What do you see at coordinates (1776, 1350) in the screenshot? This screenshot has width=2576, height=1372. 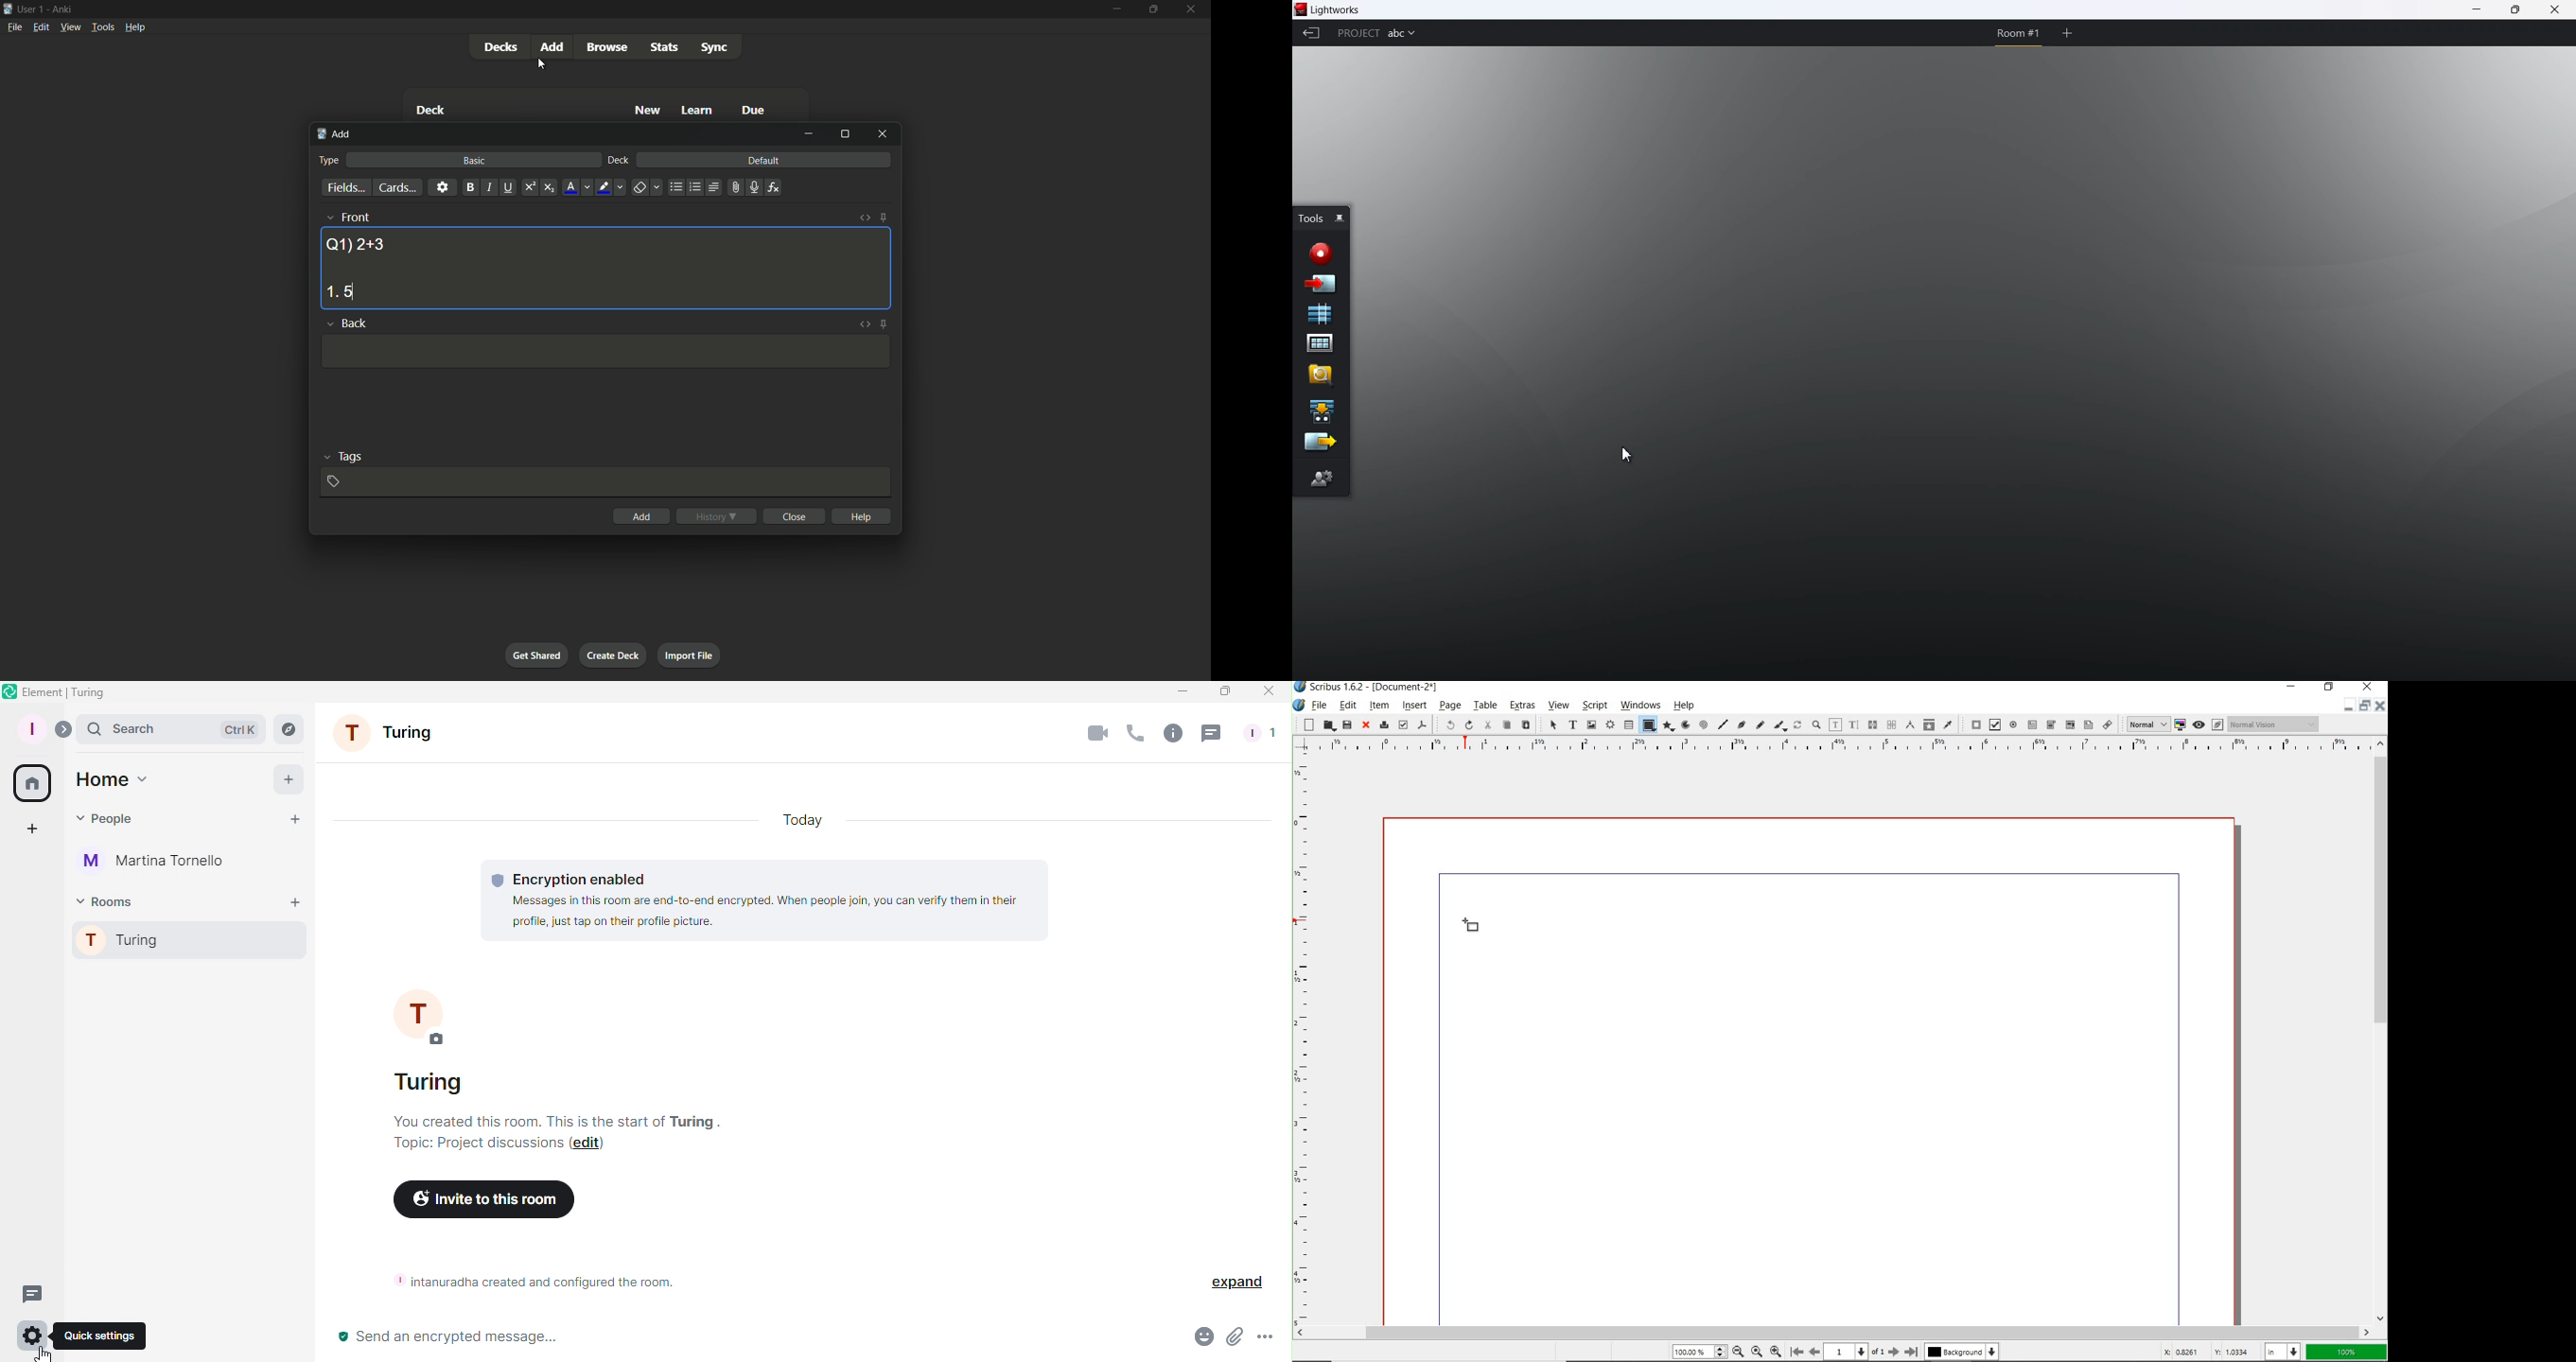 I see `zoom out` at bounding box center [1776, 1350].